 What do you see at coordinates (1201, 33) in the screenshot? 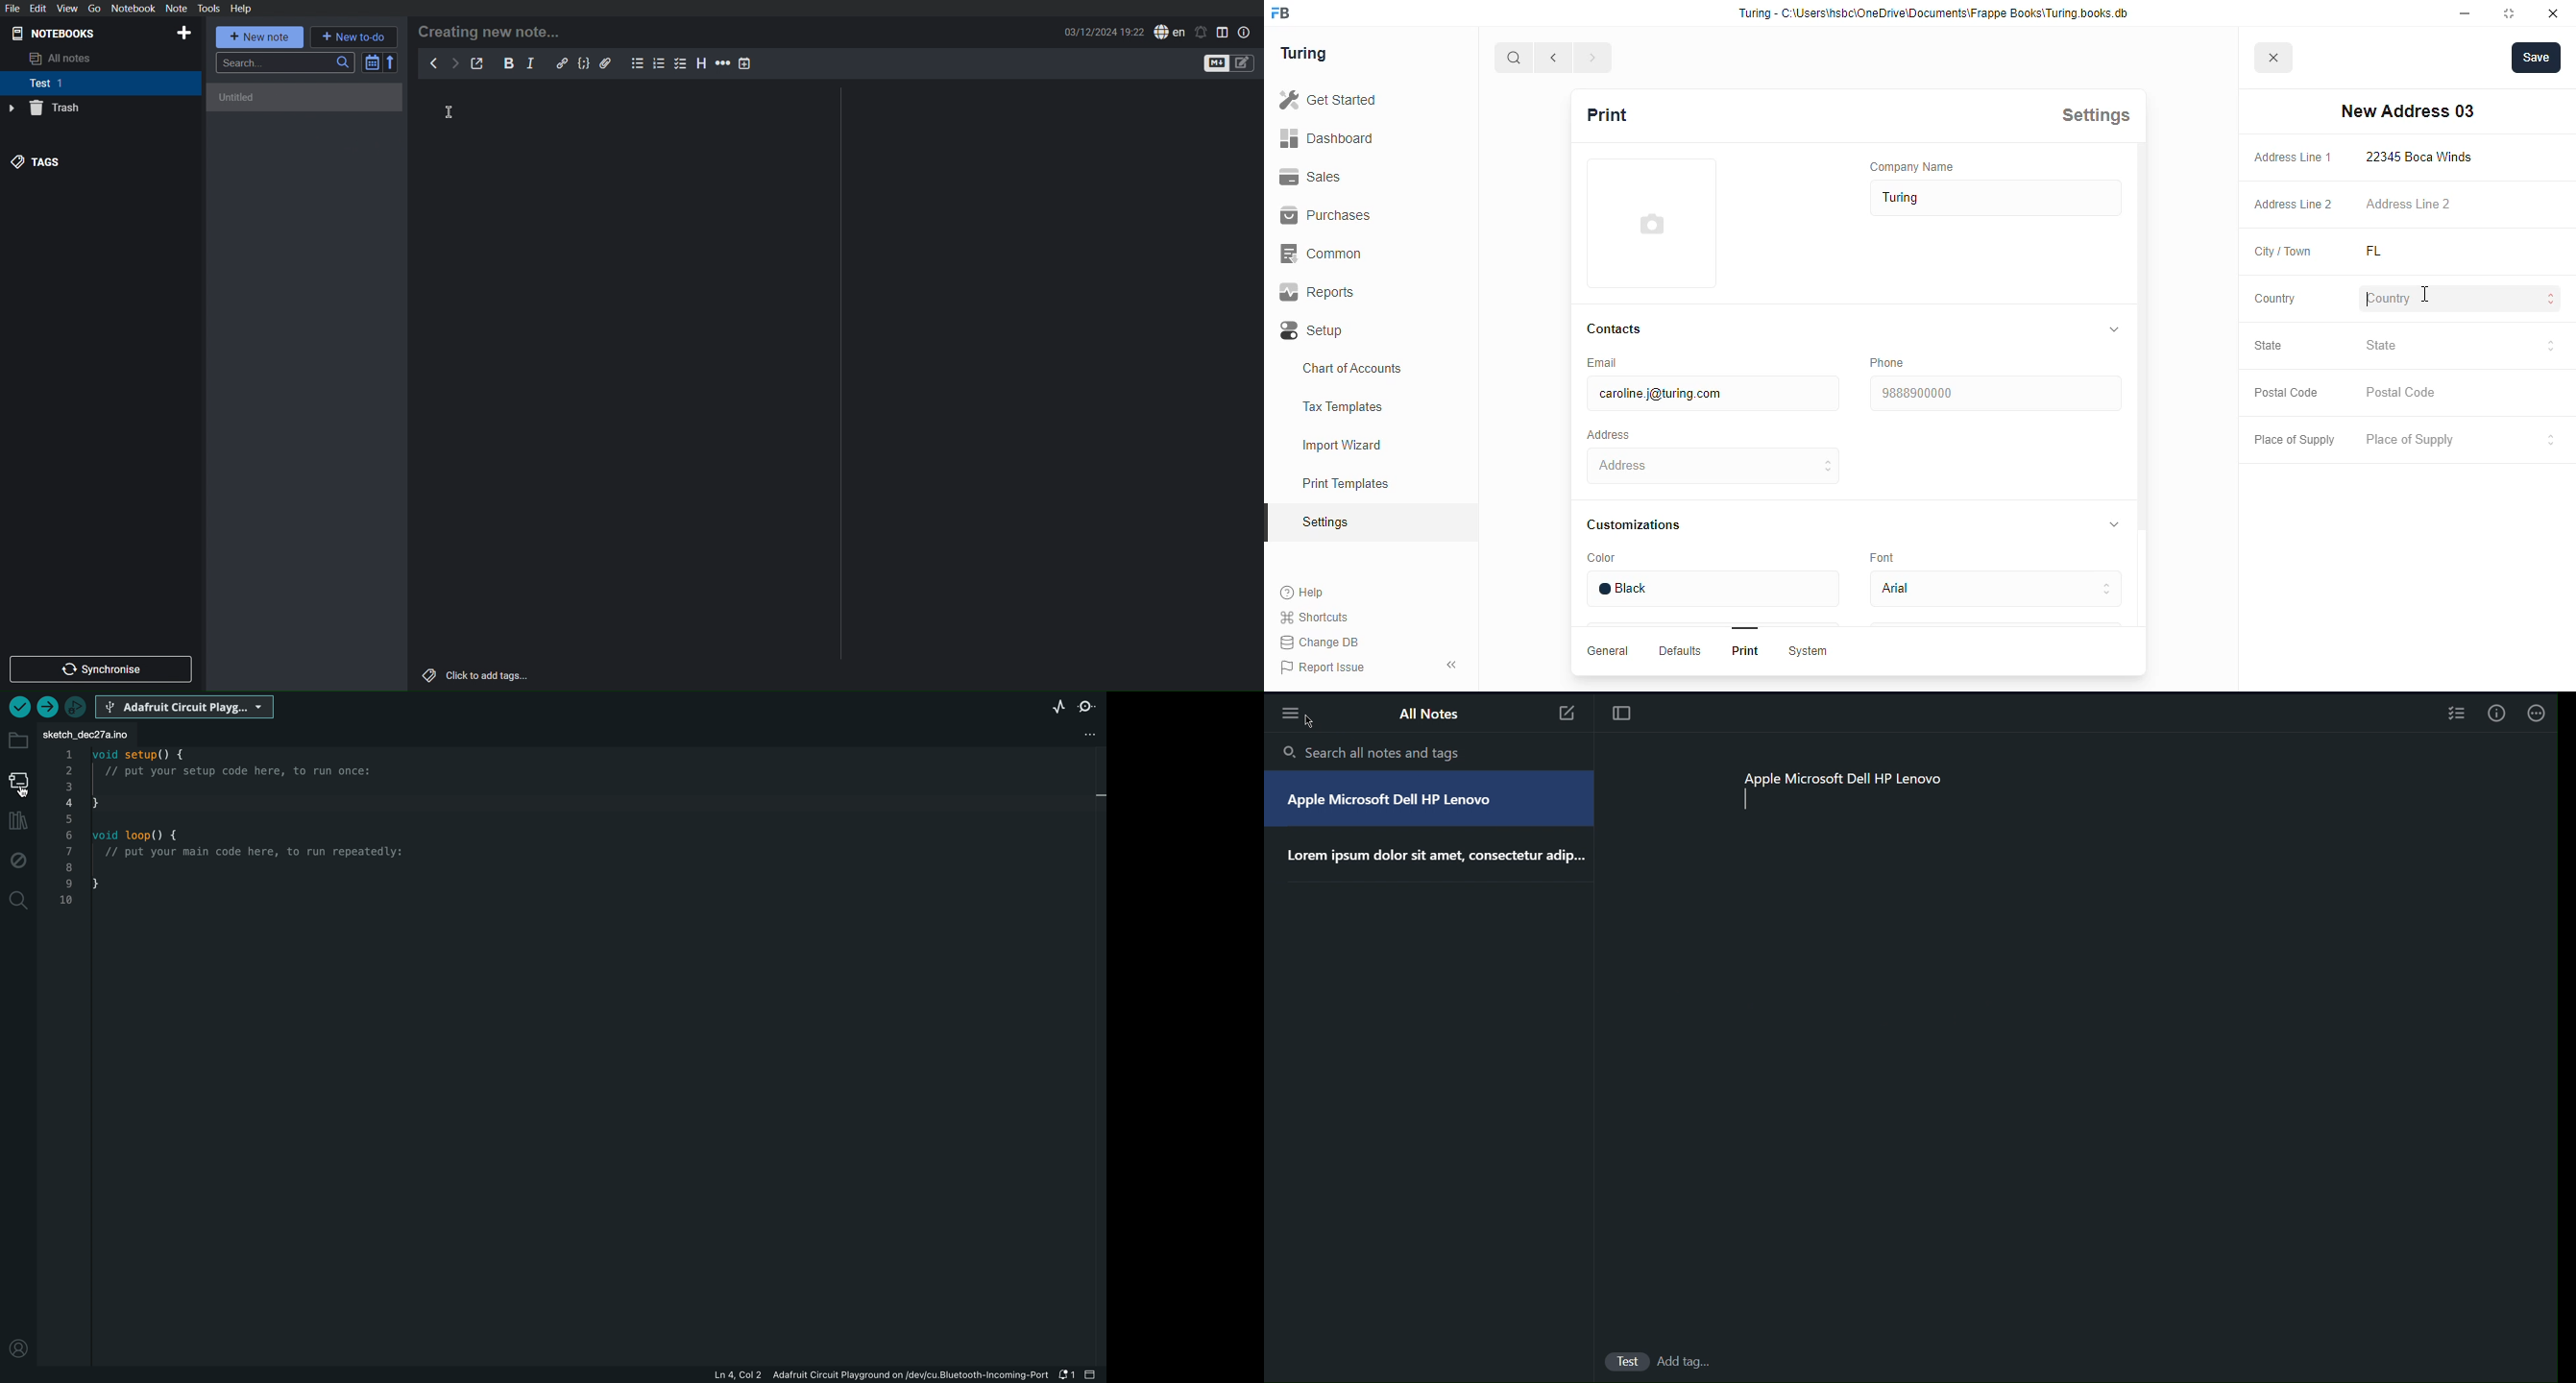
I see `Notifications` at bounding box center [1201, 33].